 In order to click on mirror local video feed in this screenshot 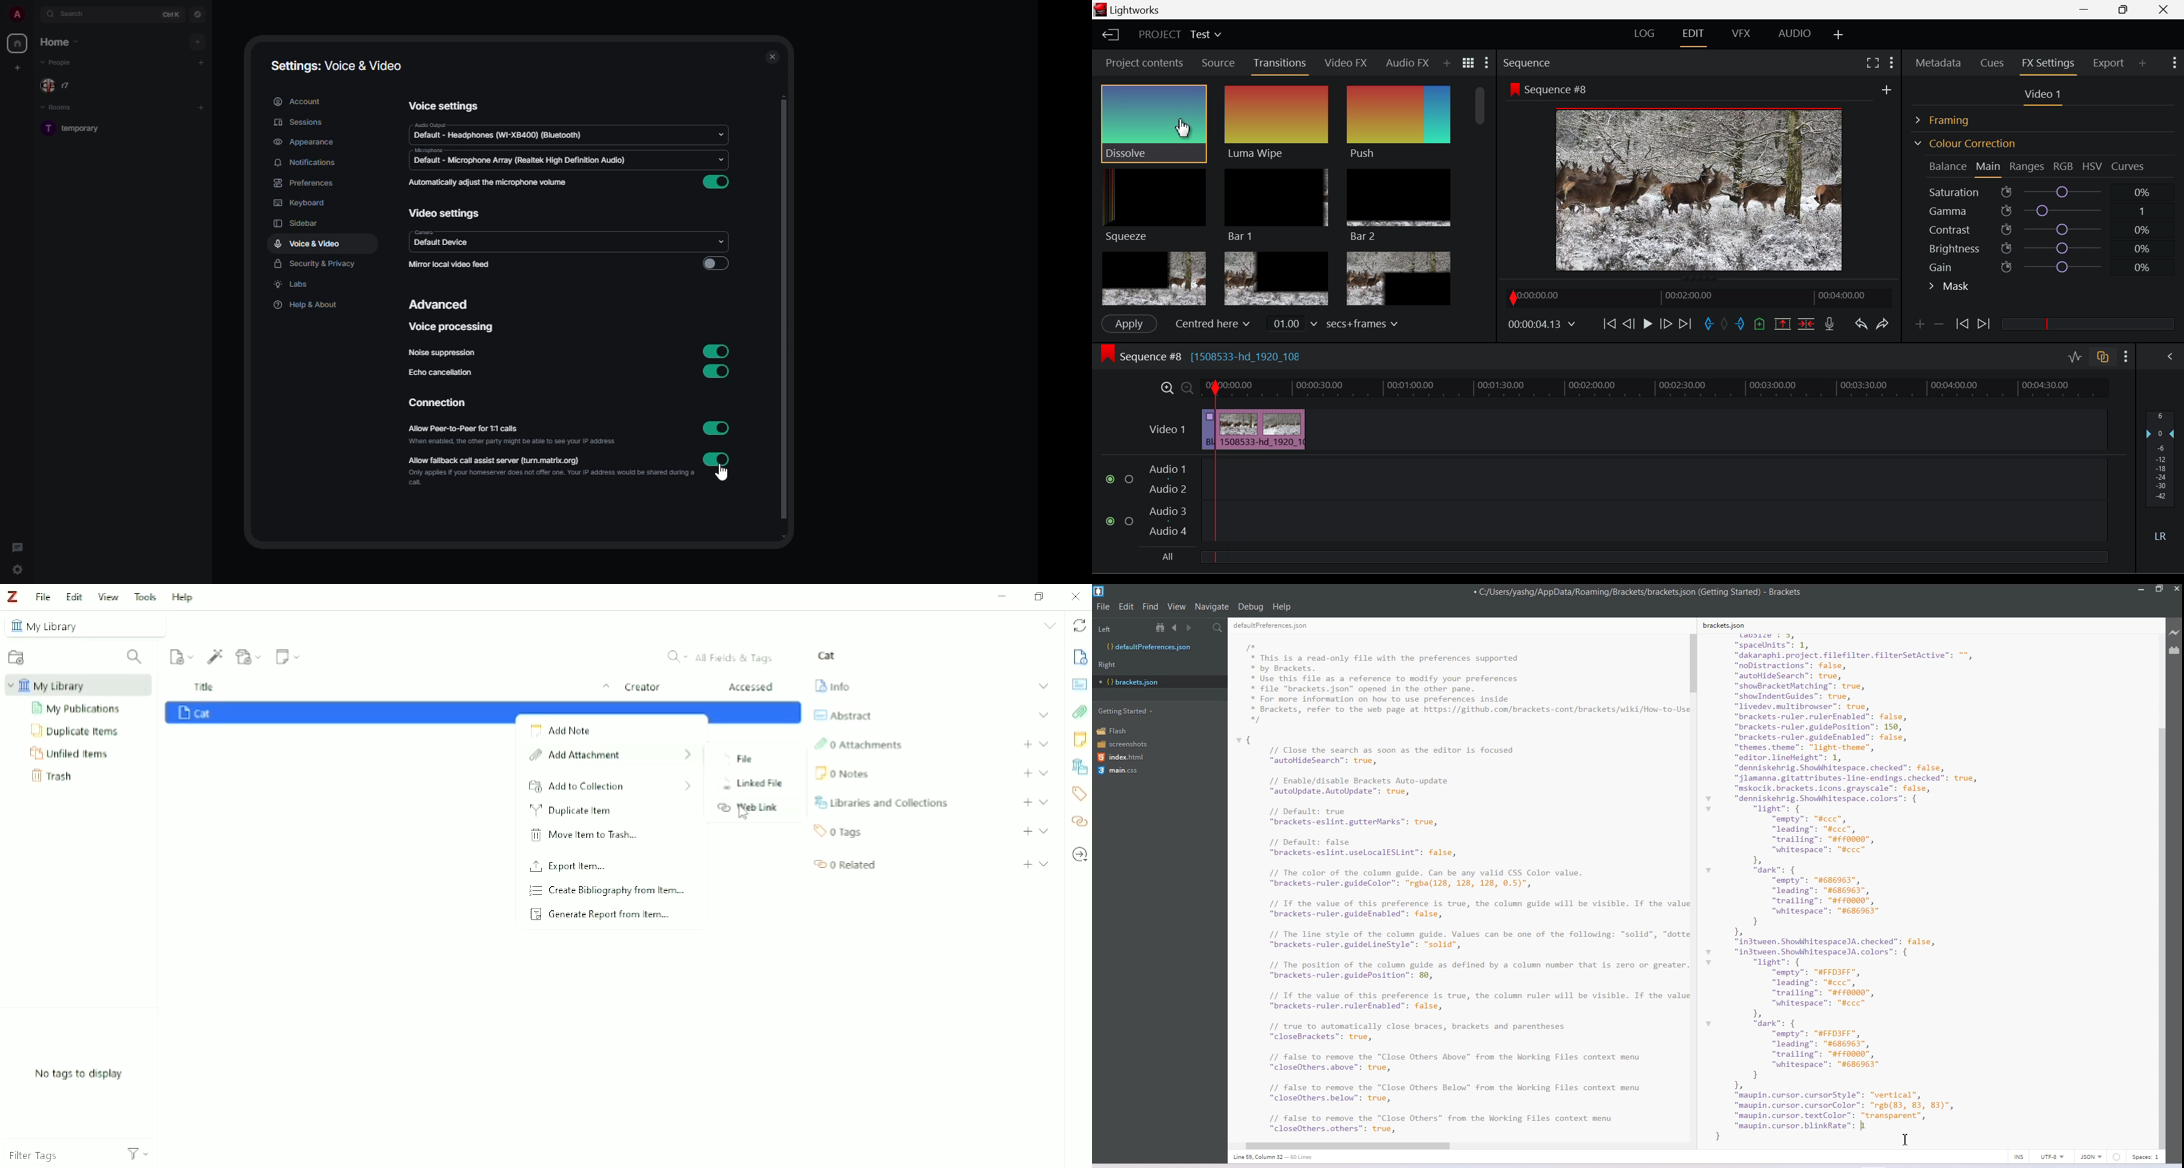, I will do `click(449, 265)`.